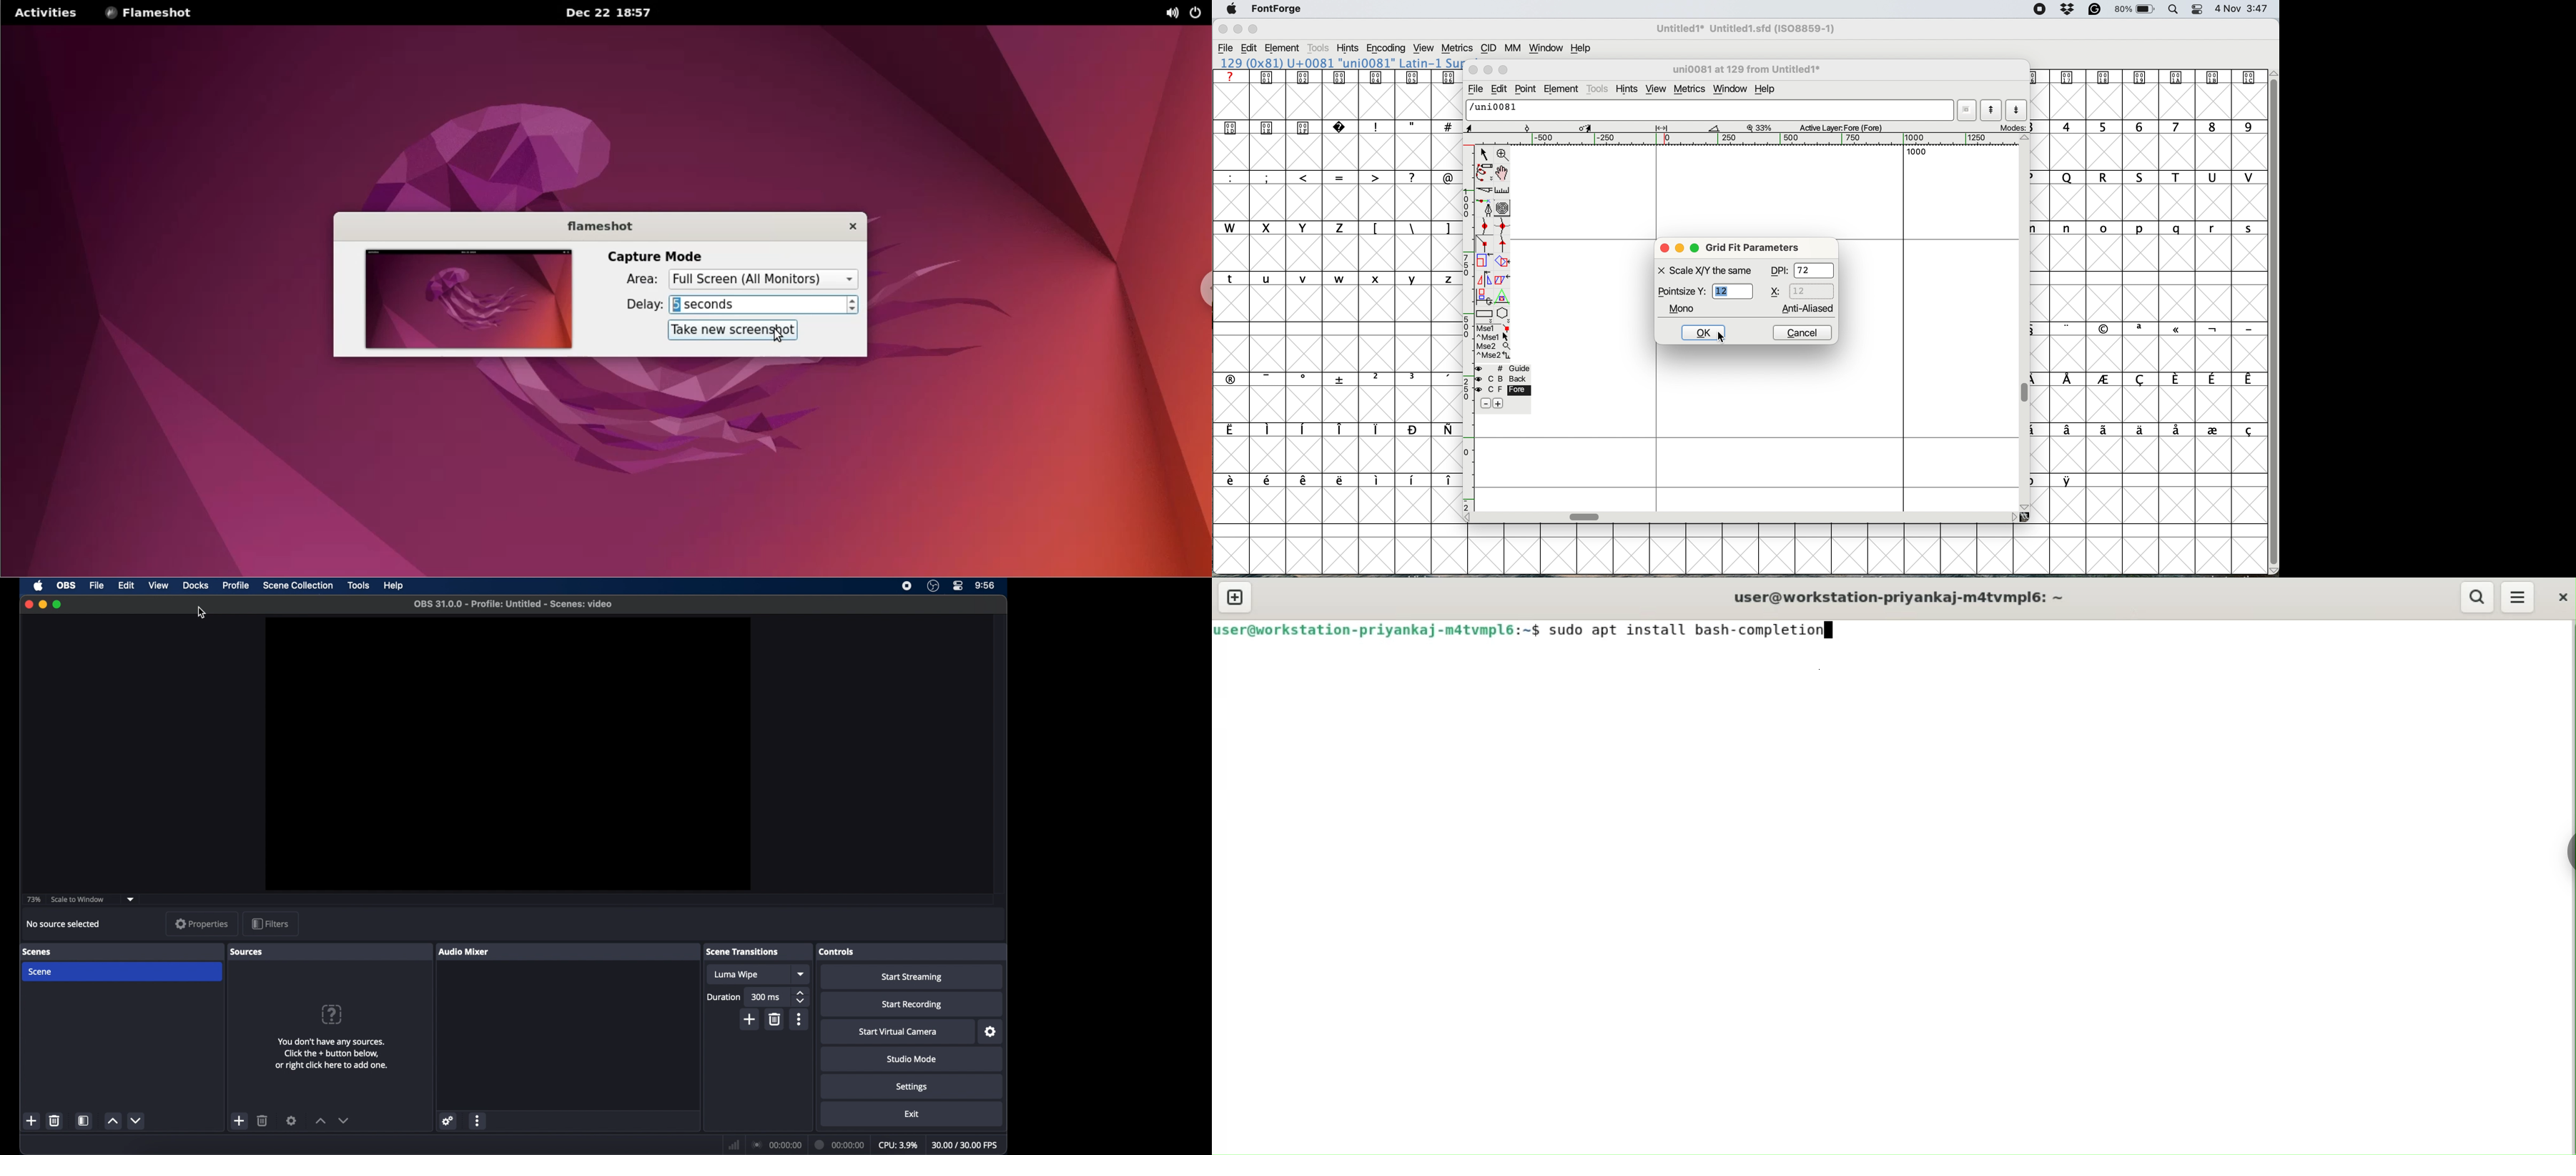 The image size is (2576, 1176). What do you see at coordinates (912, 1004) in the screenshot?
I see `start recording` at bounding box center [912, 1004].